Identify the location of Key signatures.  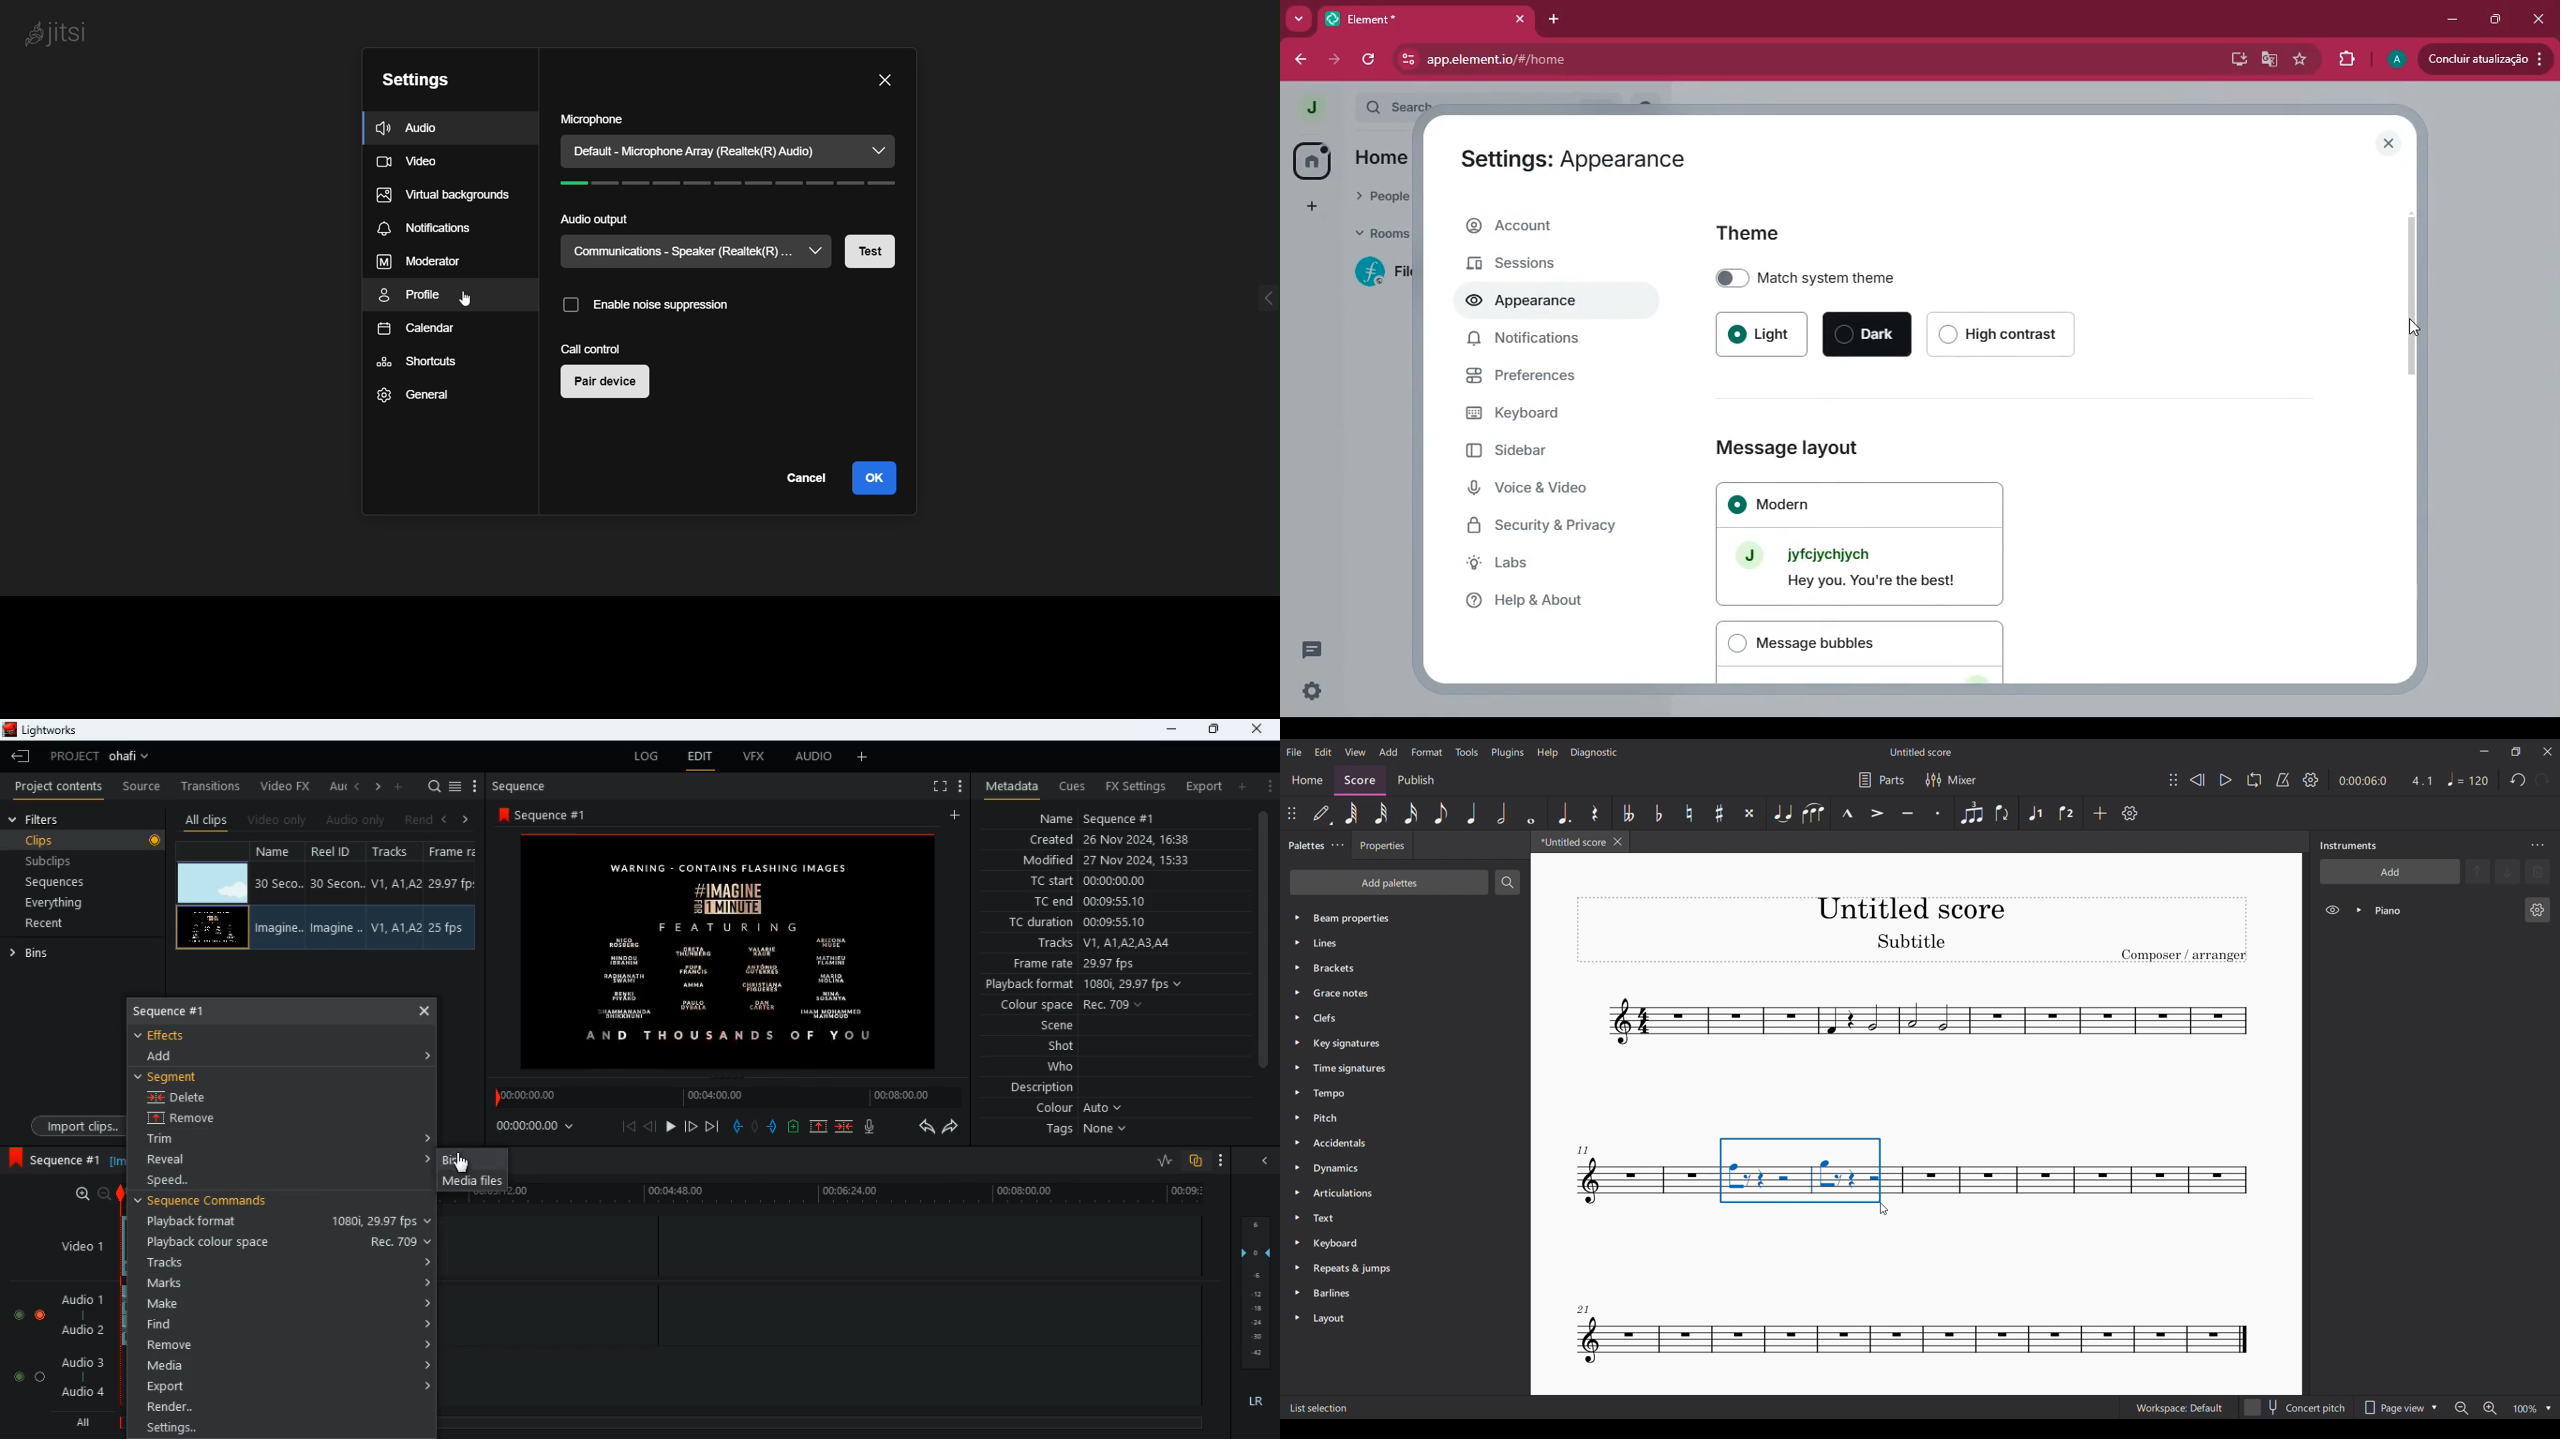
(1403, 1044).